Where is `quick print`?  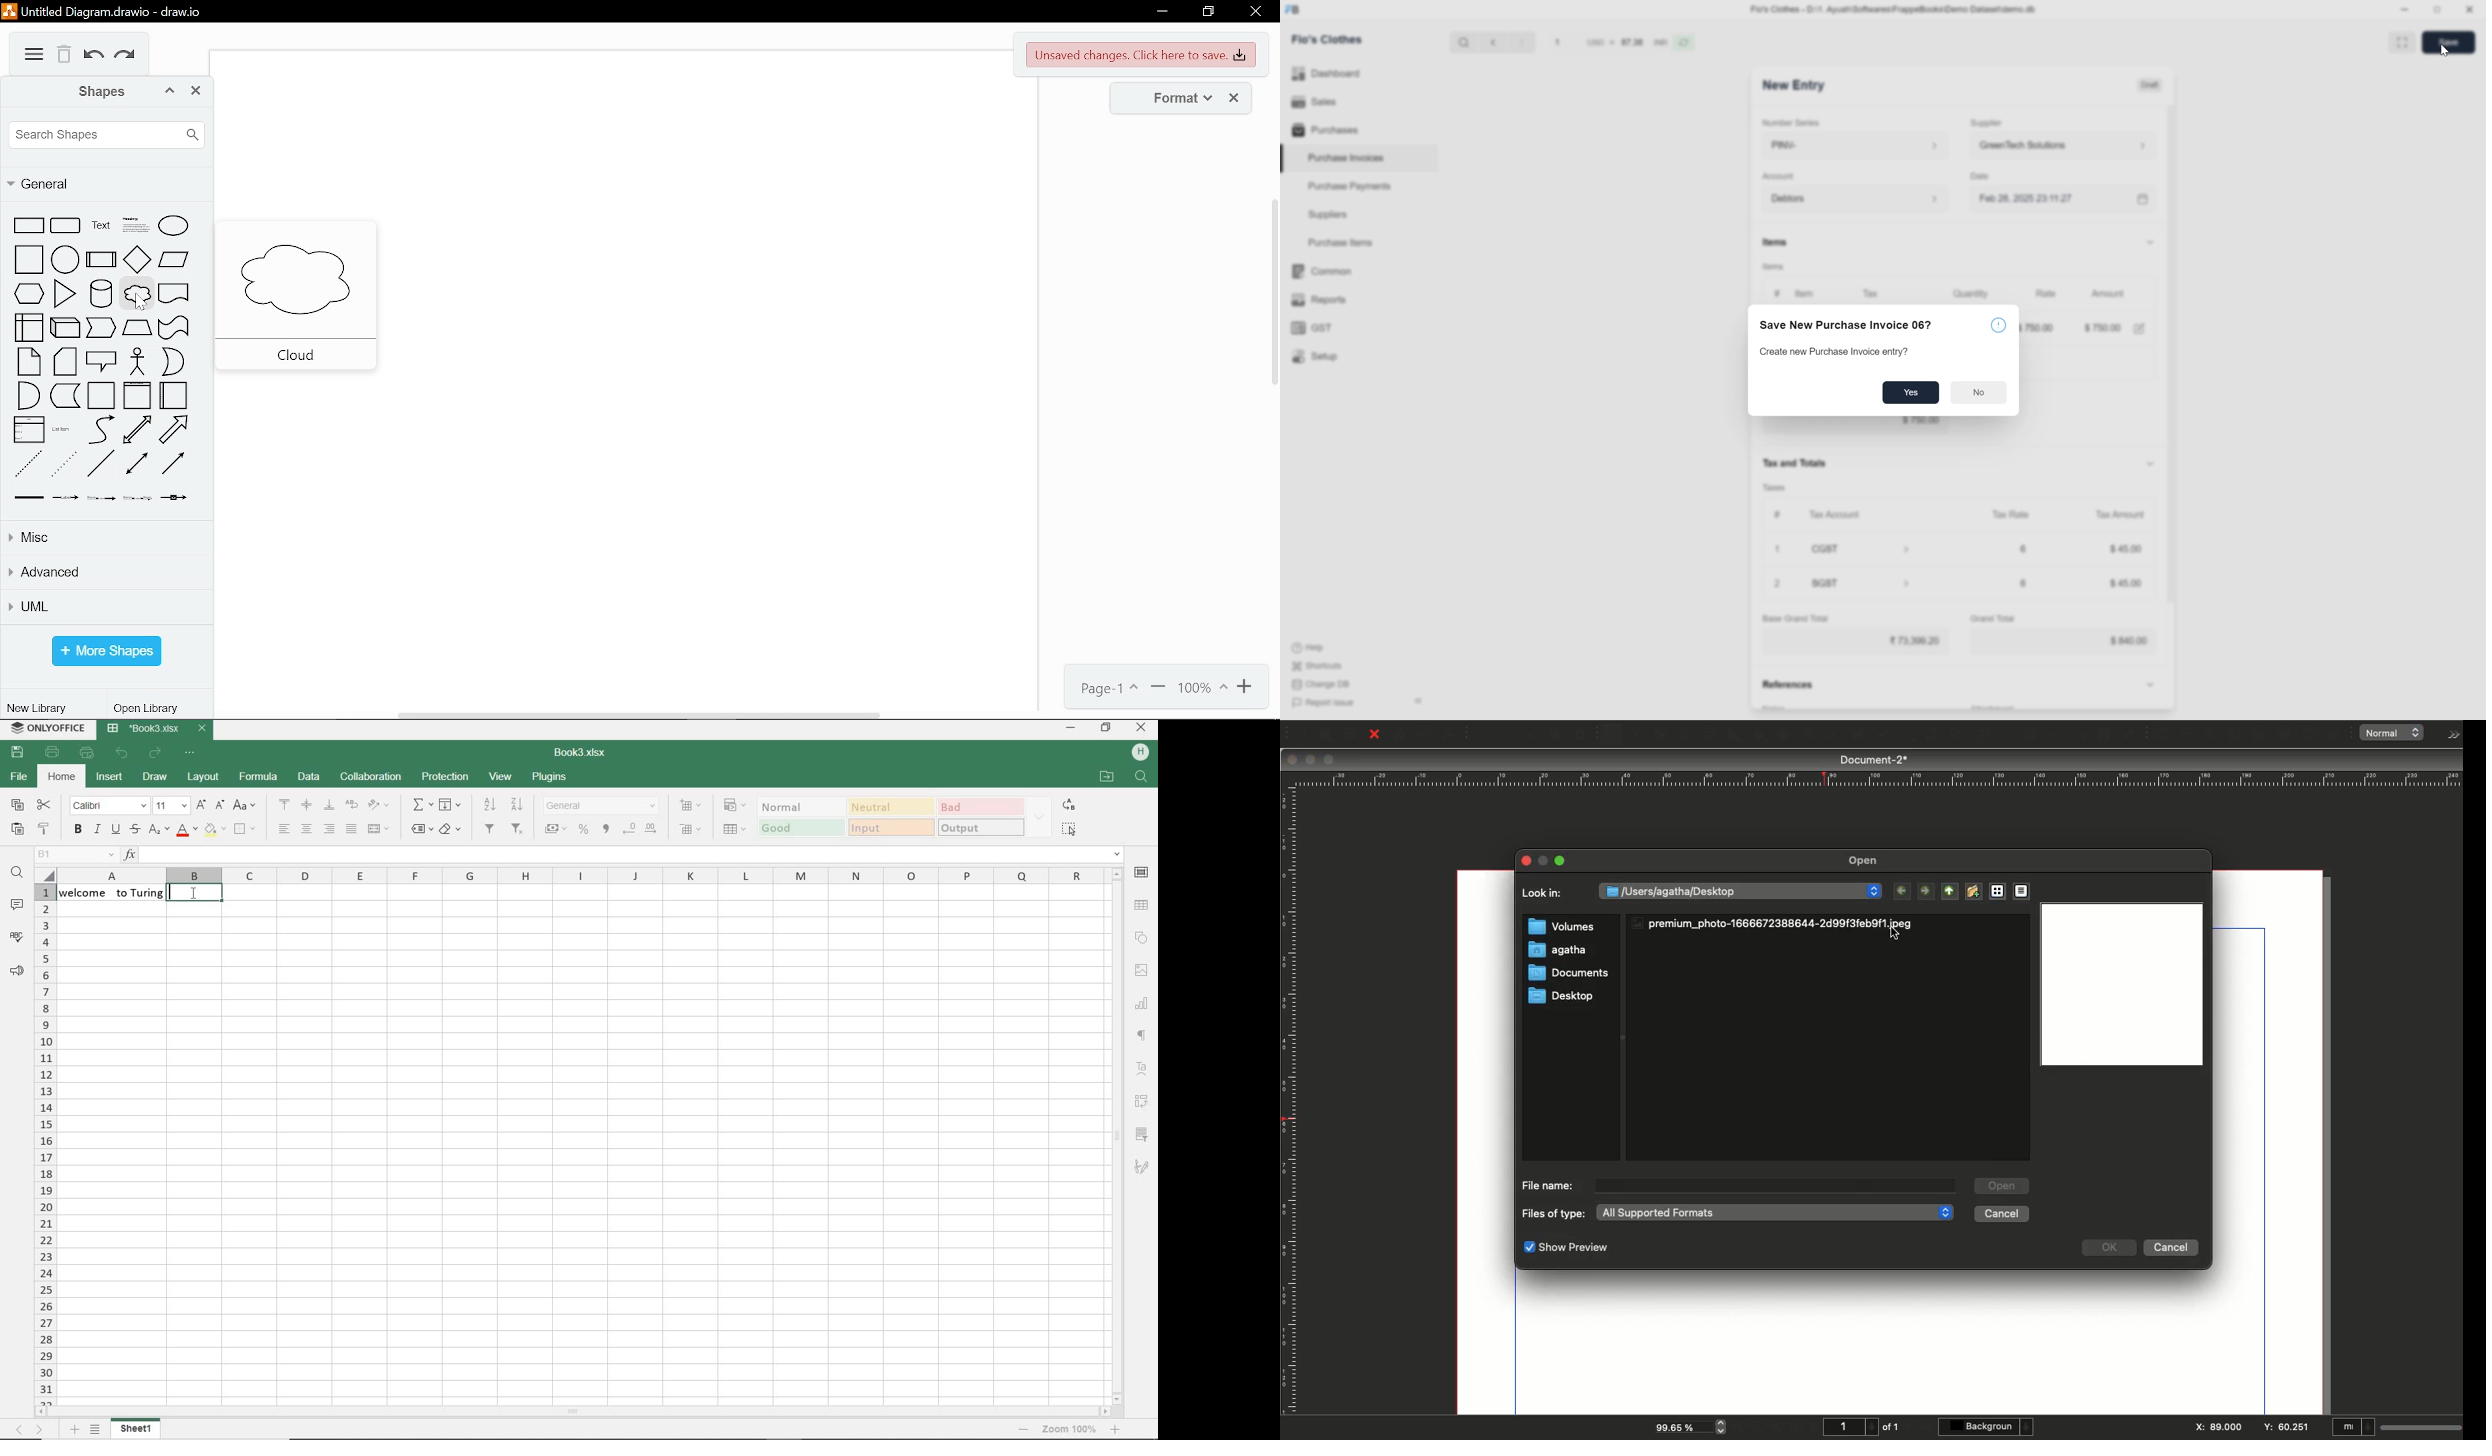 quick print is located at coordinates (88, 753).